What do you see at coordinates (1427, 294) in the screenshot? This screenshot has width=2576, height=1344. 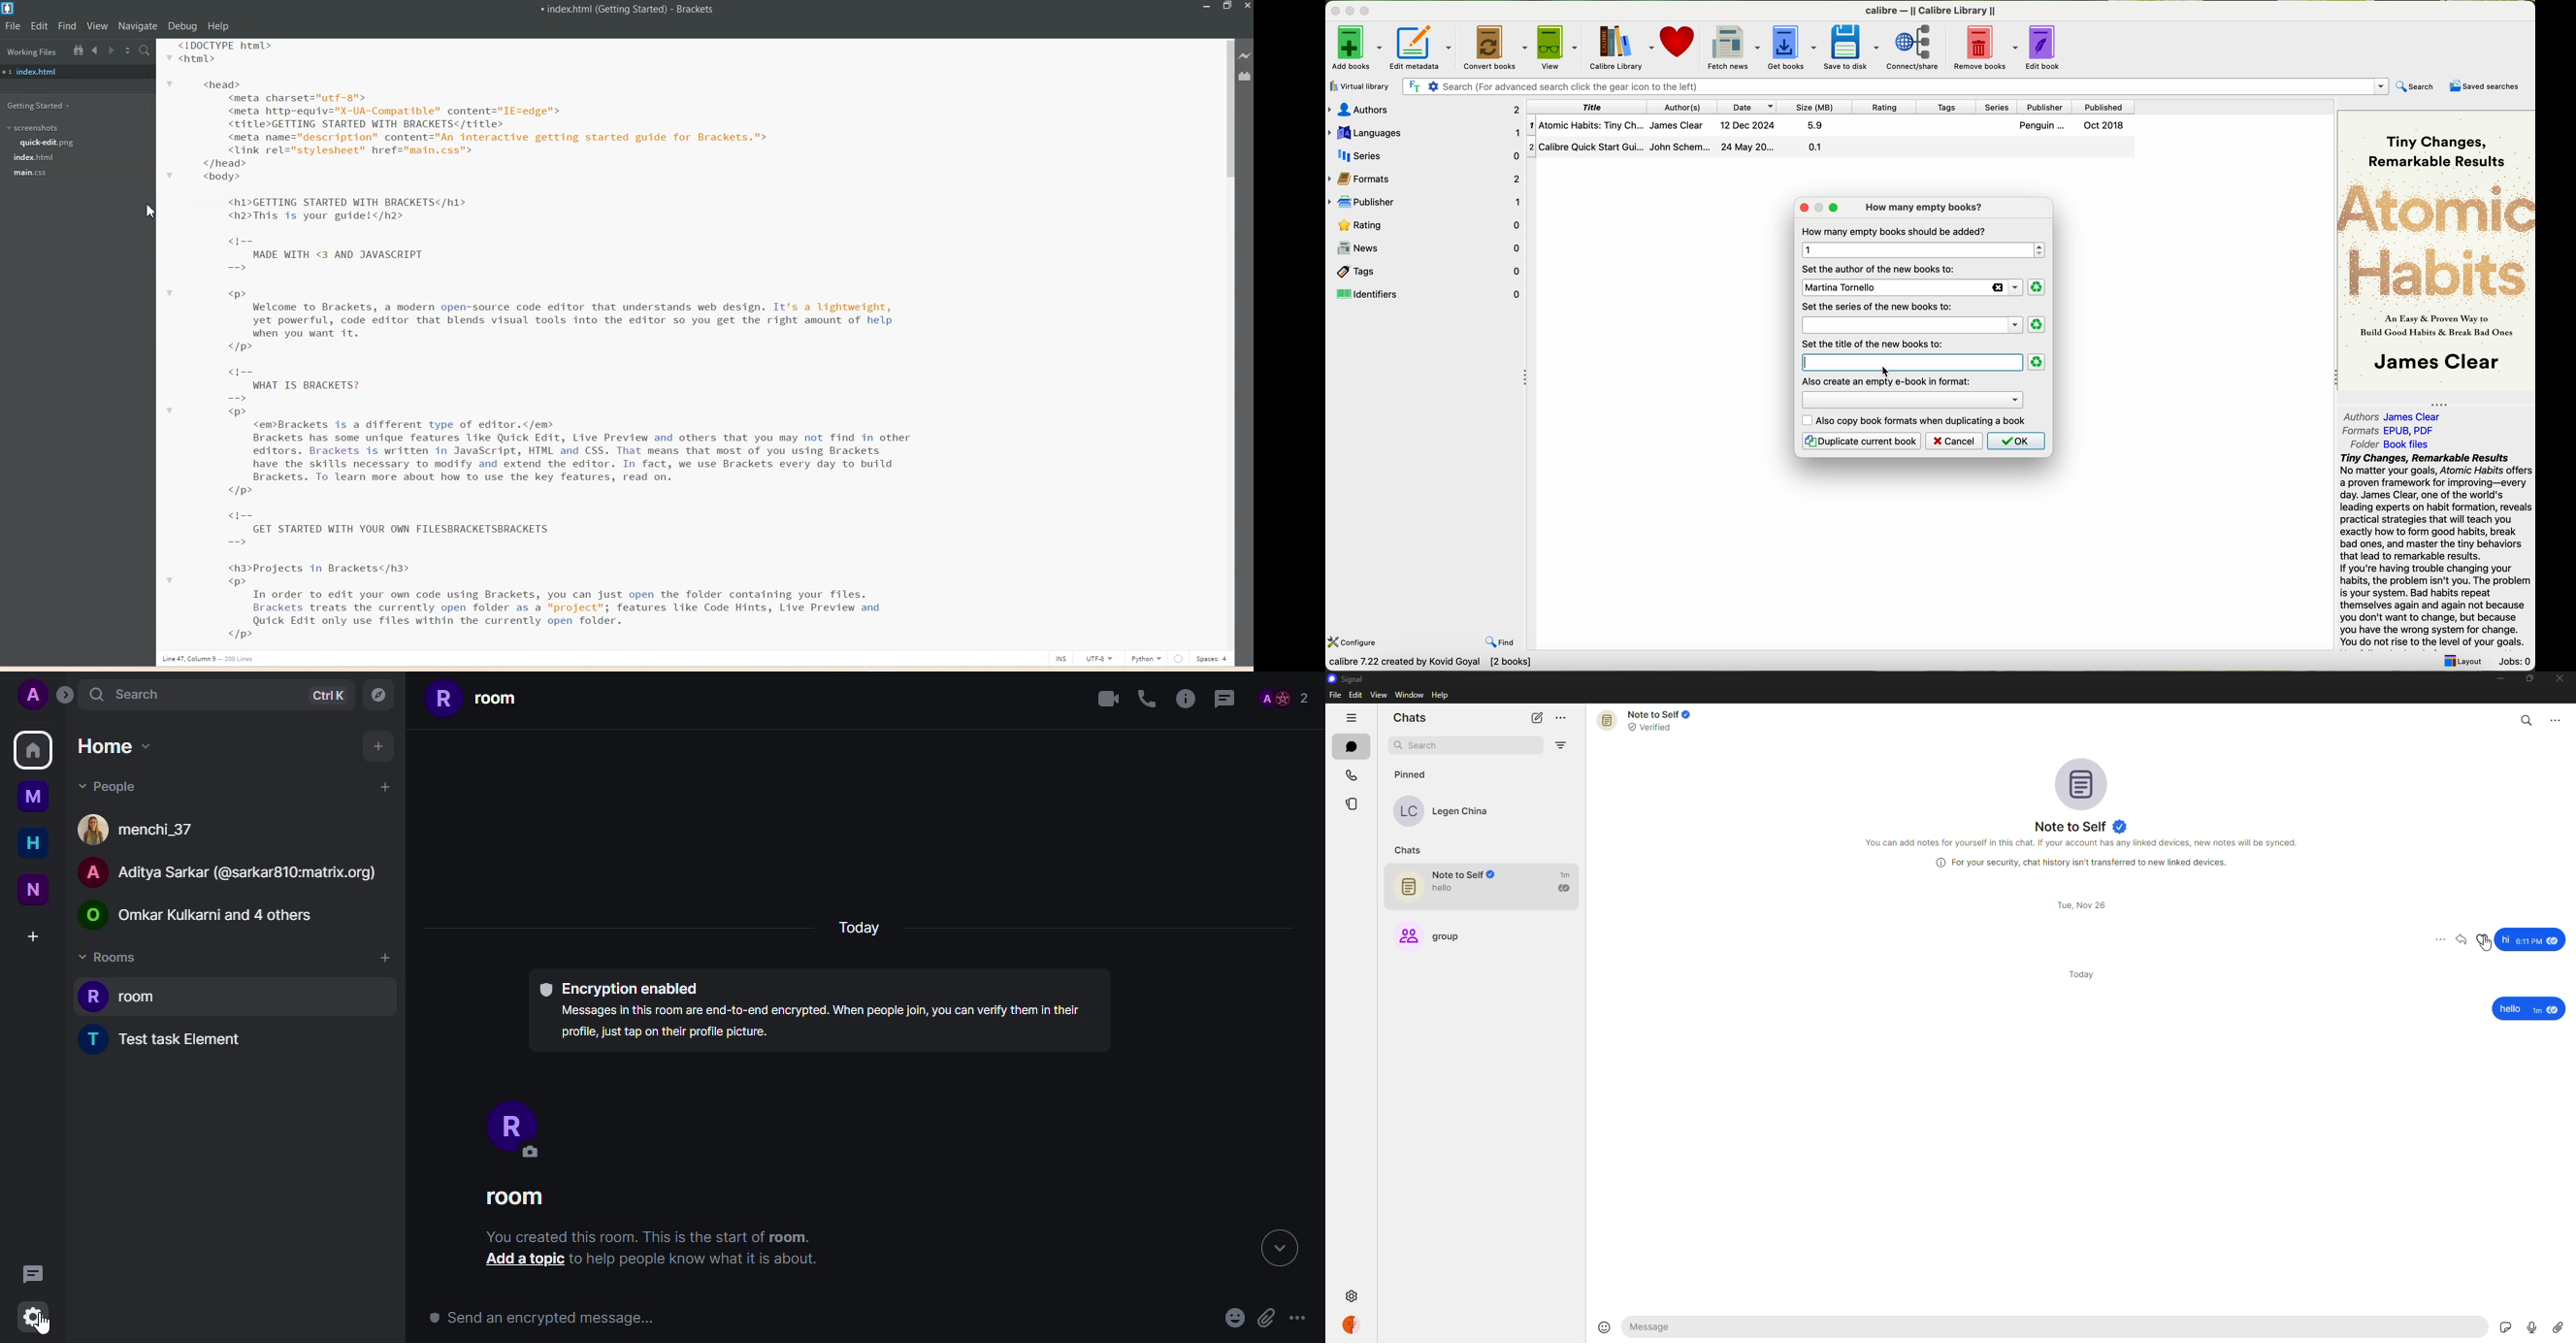 I see `identifiers` at bounding box center [1427, 294].